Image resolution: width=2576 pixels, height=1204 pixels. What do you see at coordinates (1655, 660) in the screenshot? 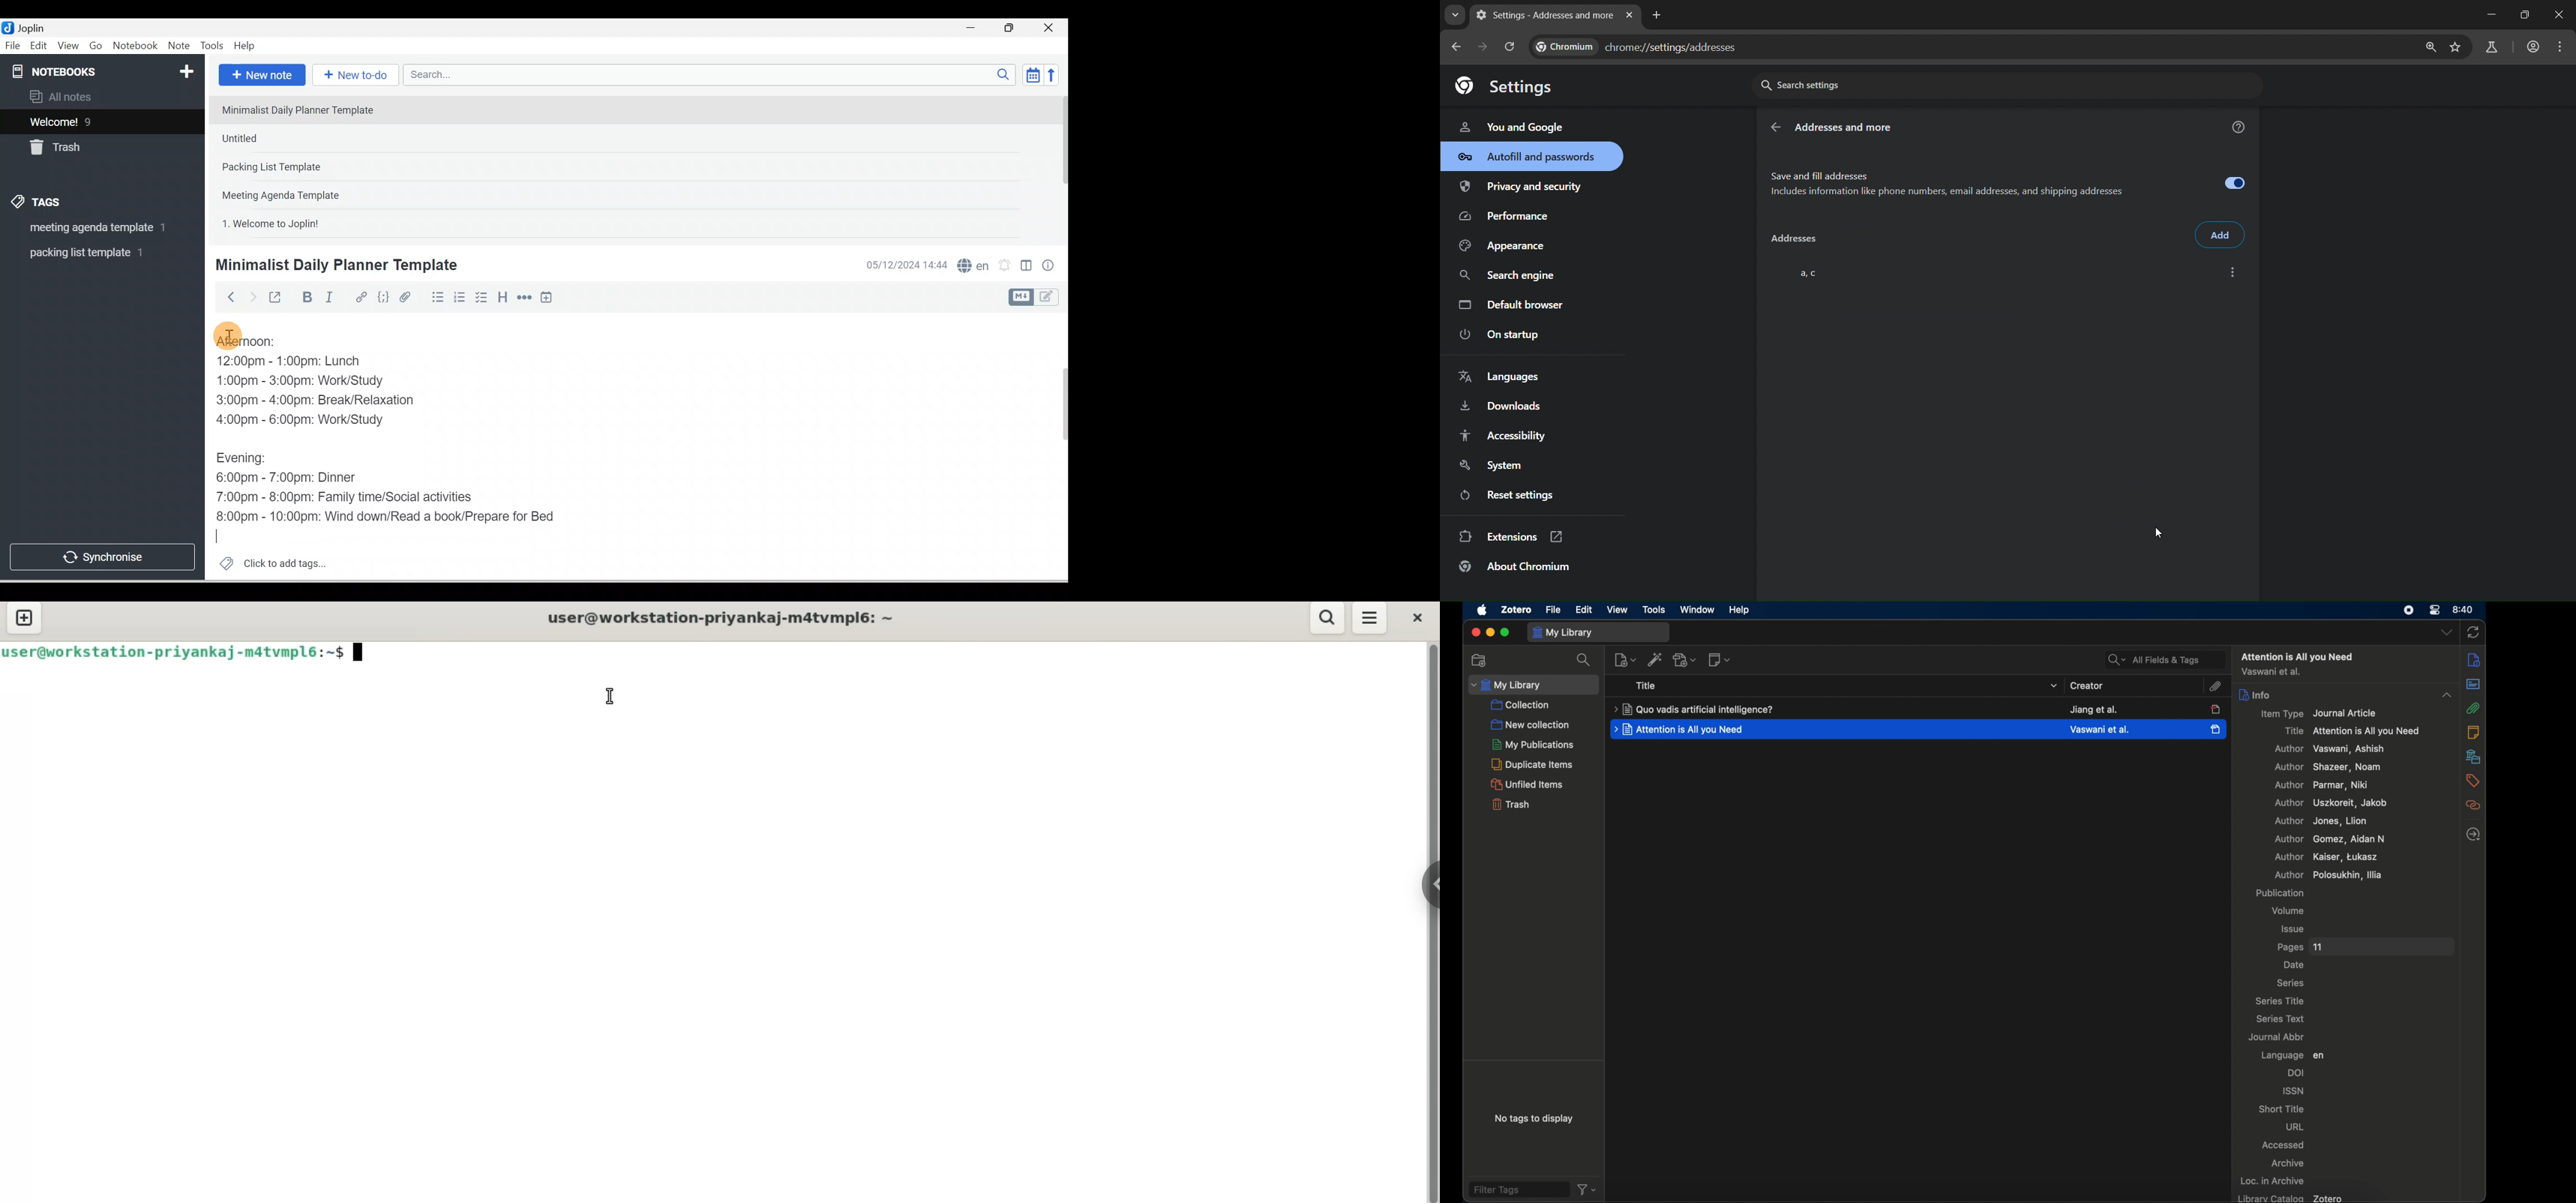
I see `add. items by identifier ` at bounding box center [1655, 660].